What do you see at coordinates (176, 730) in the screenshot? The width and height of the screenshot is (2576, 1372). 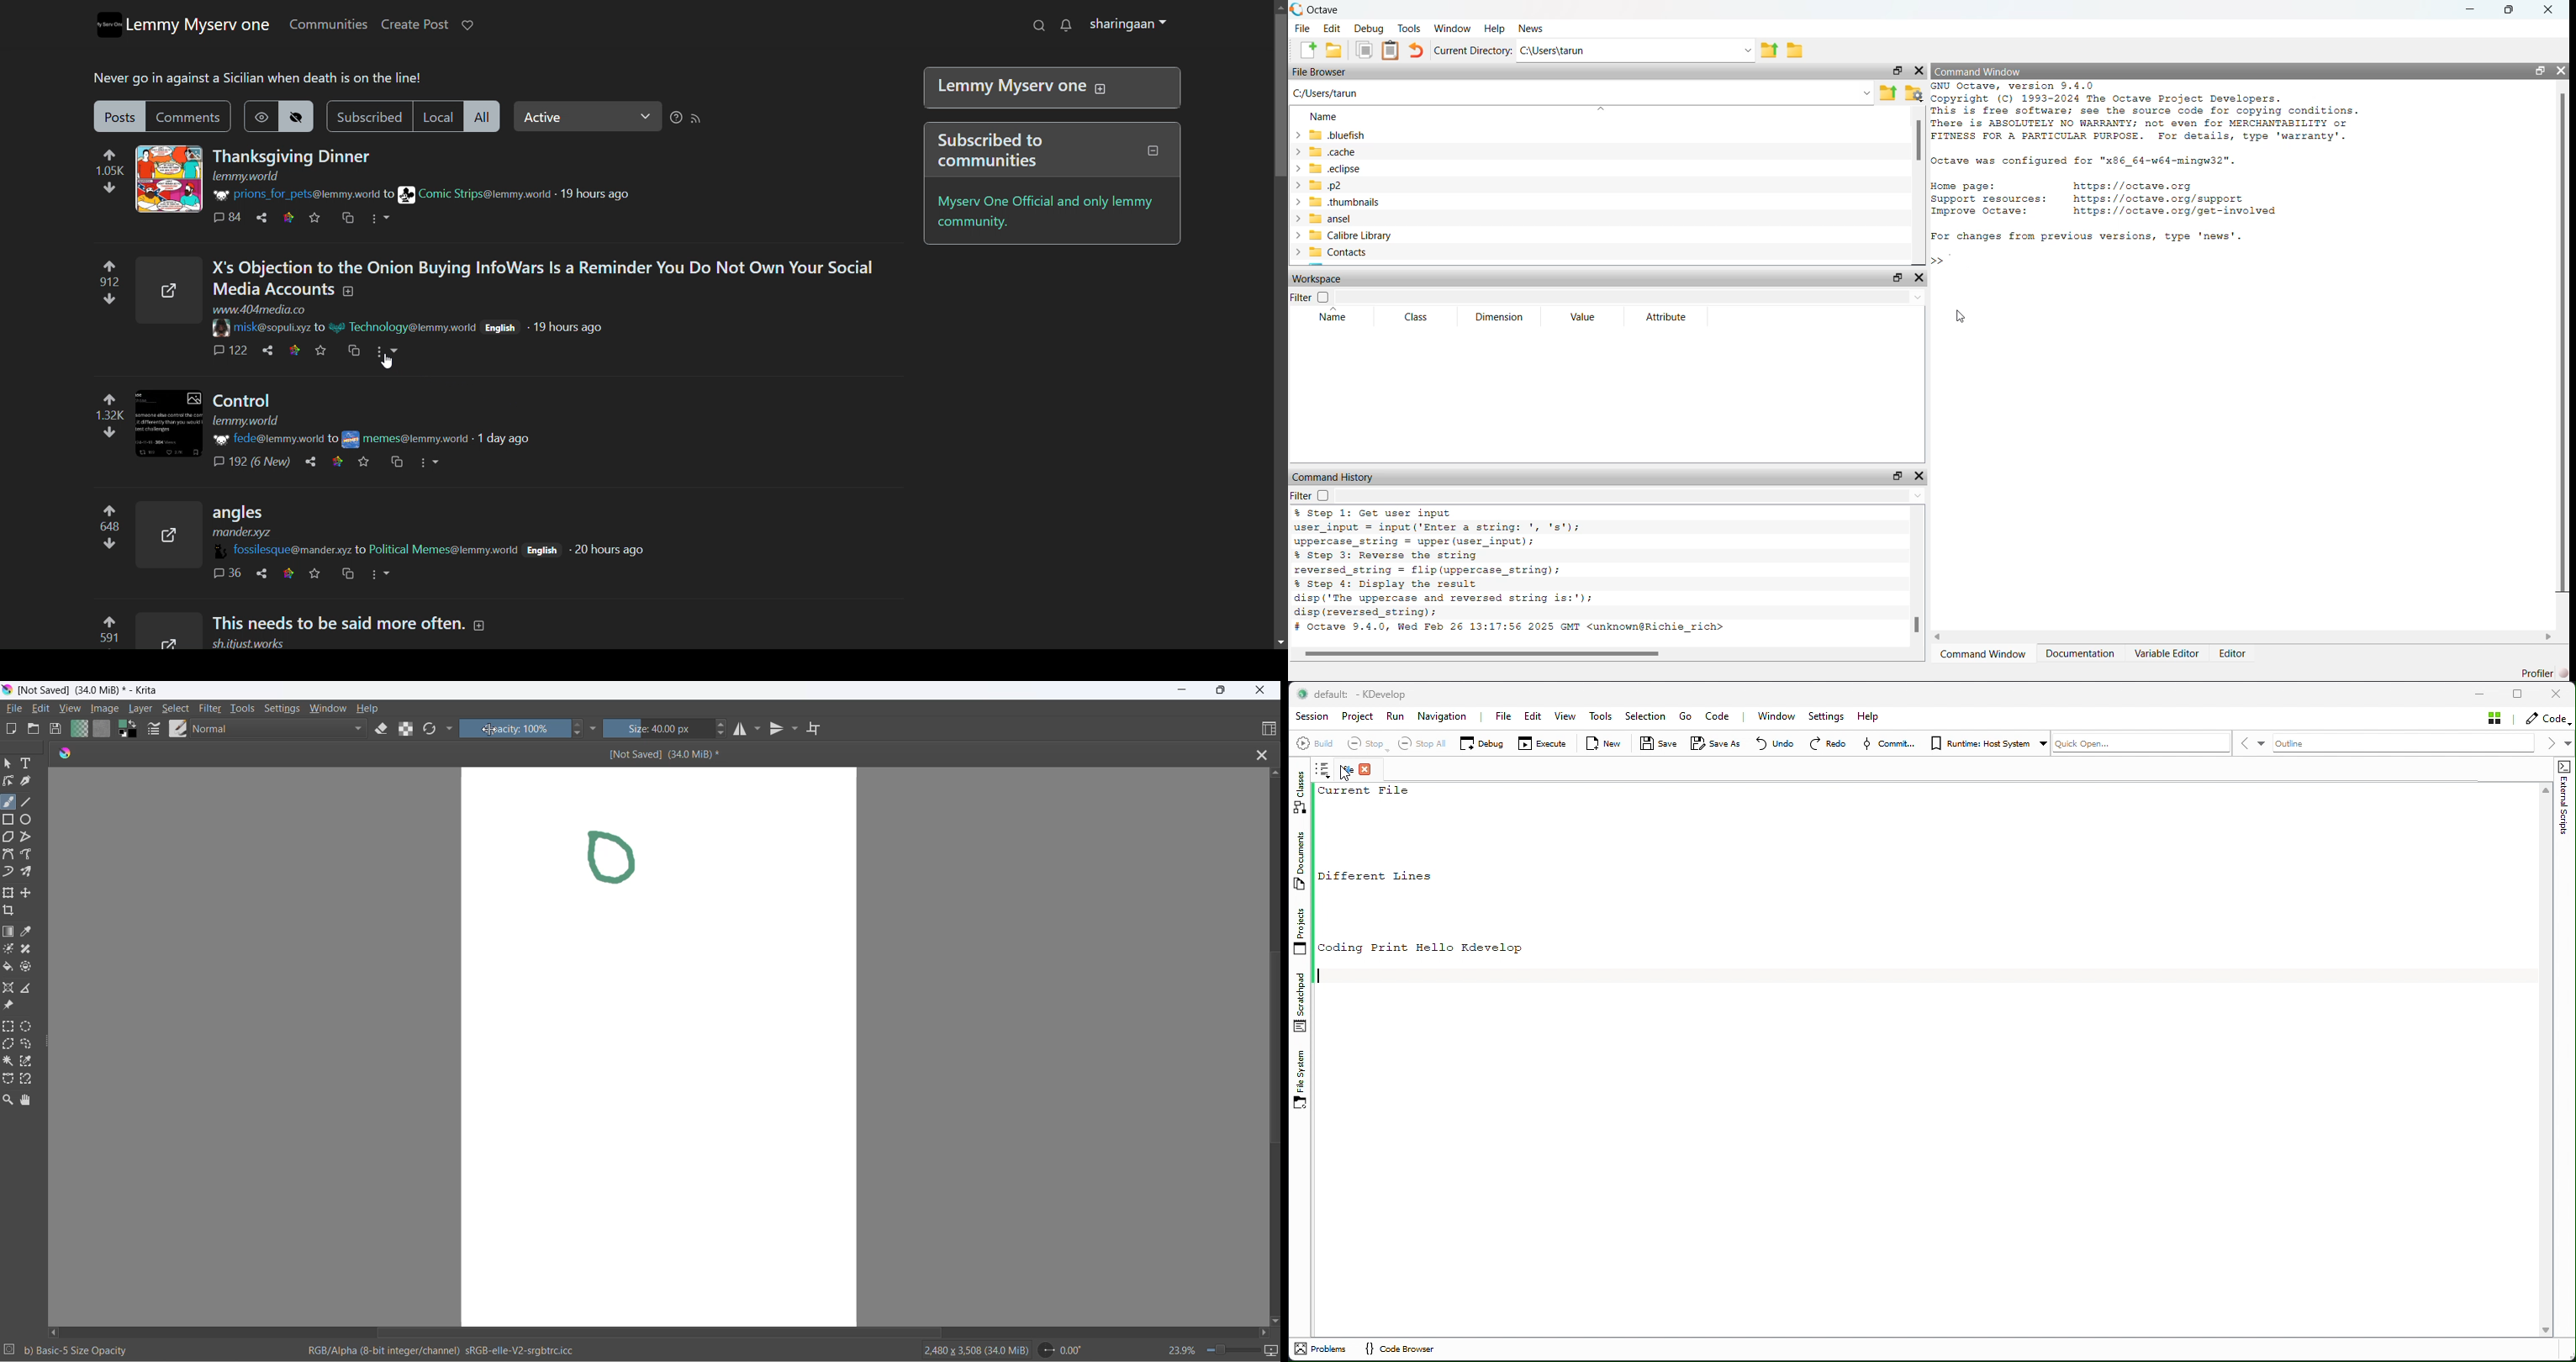 I see `brush presets` at bounding box center [176, 730].